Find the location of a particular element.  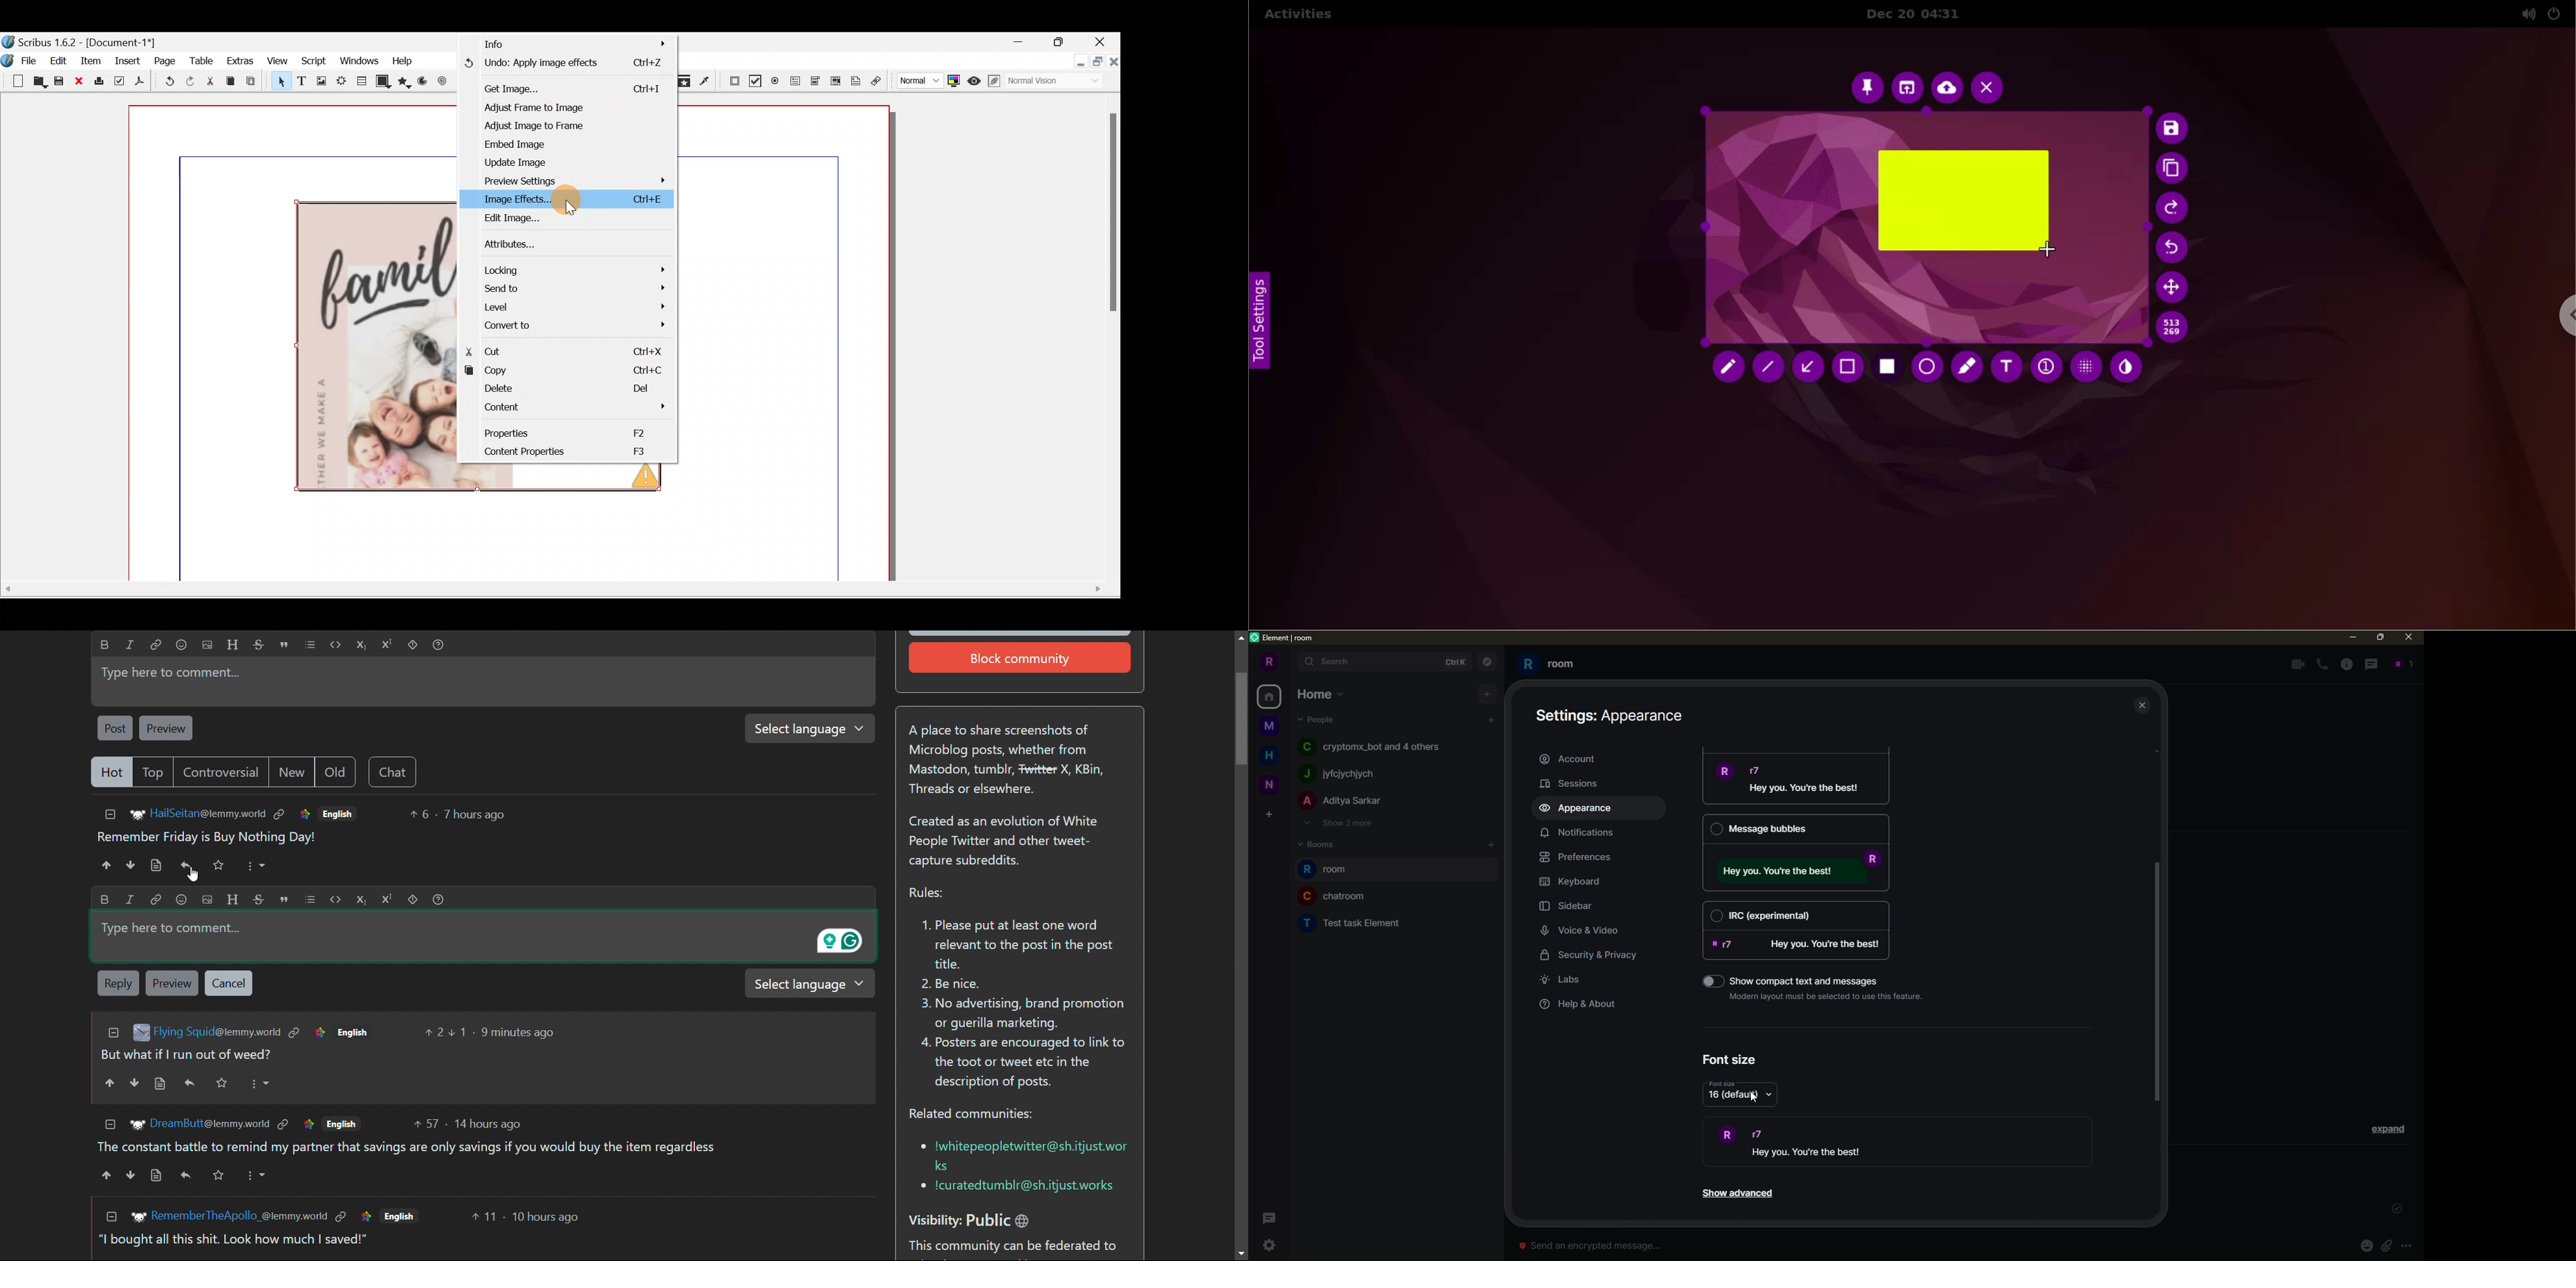

toggle is located at coordinates (1704, 981).